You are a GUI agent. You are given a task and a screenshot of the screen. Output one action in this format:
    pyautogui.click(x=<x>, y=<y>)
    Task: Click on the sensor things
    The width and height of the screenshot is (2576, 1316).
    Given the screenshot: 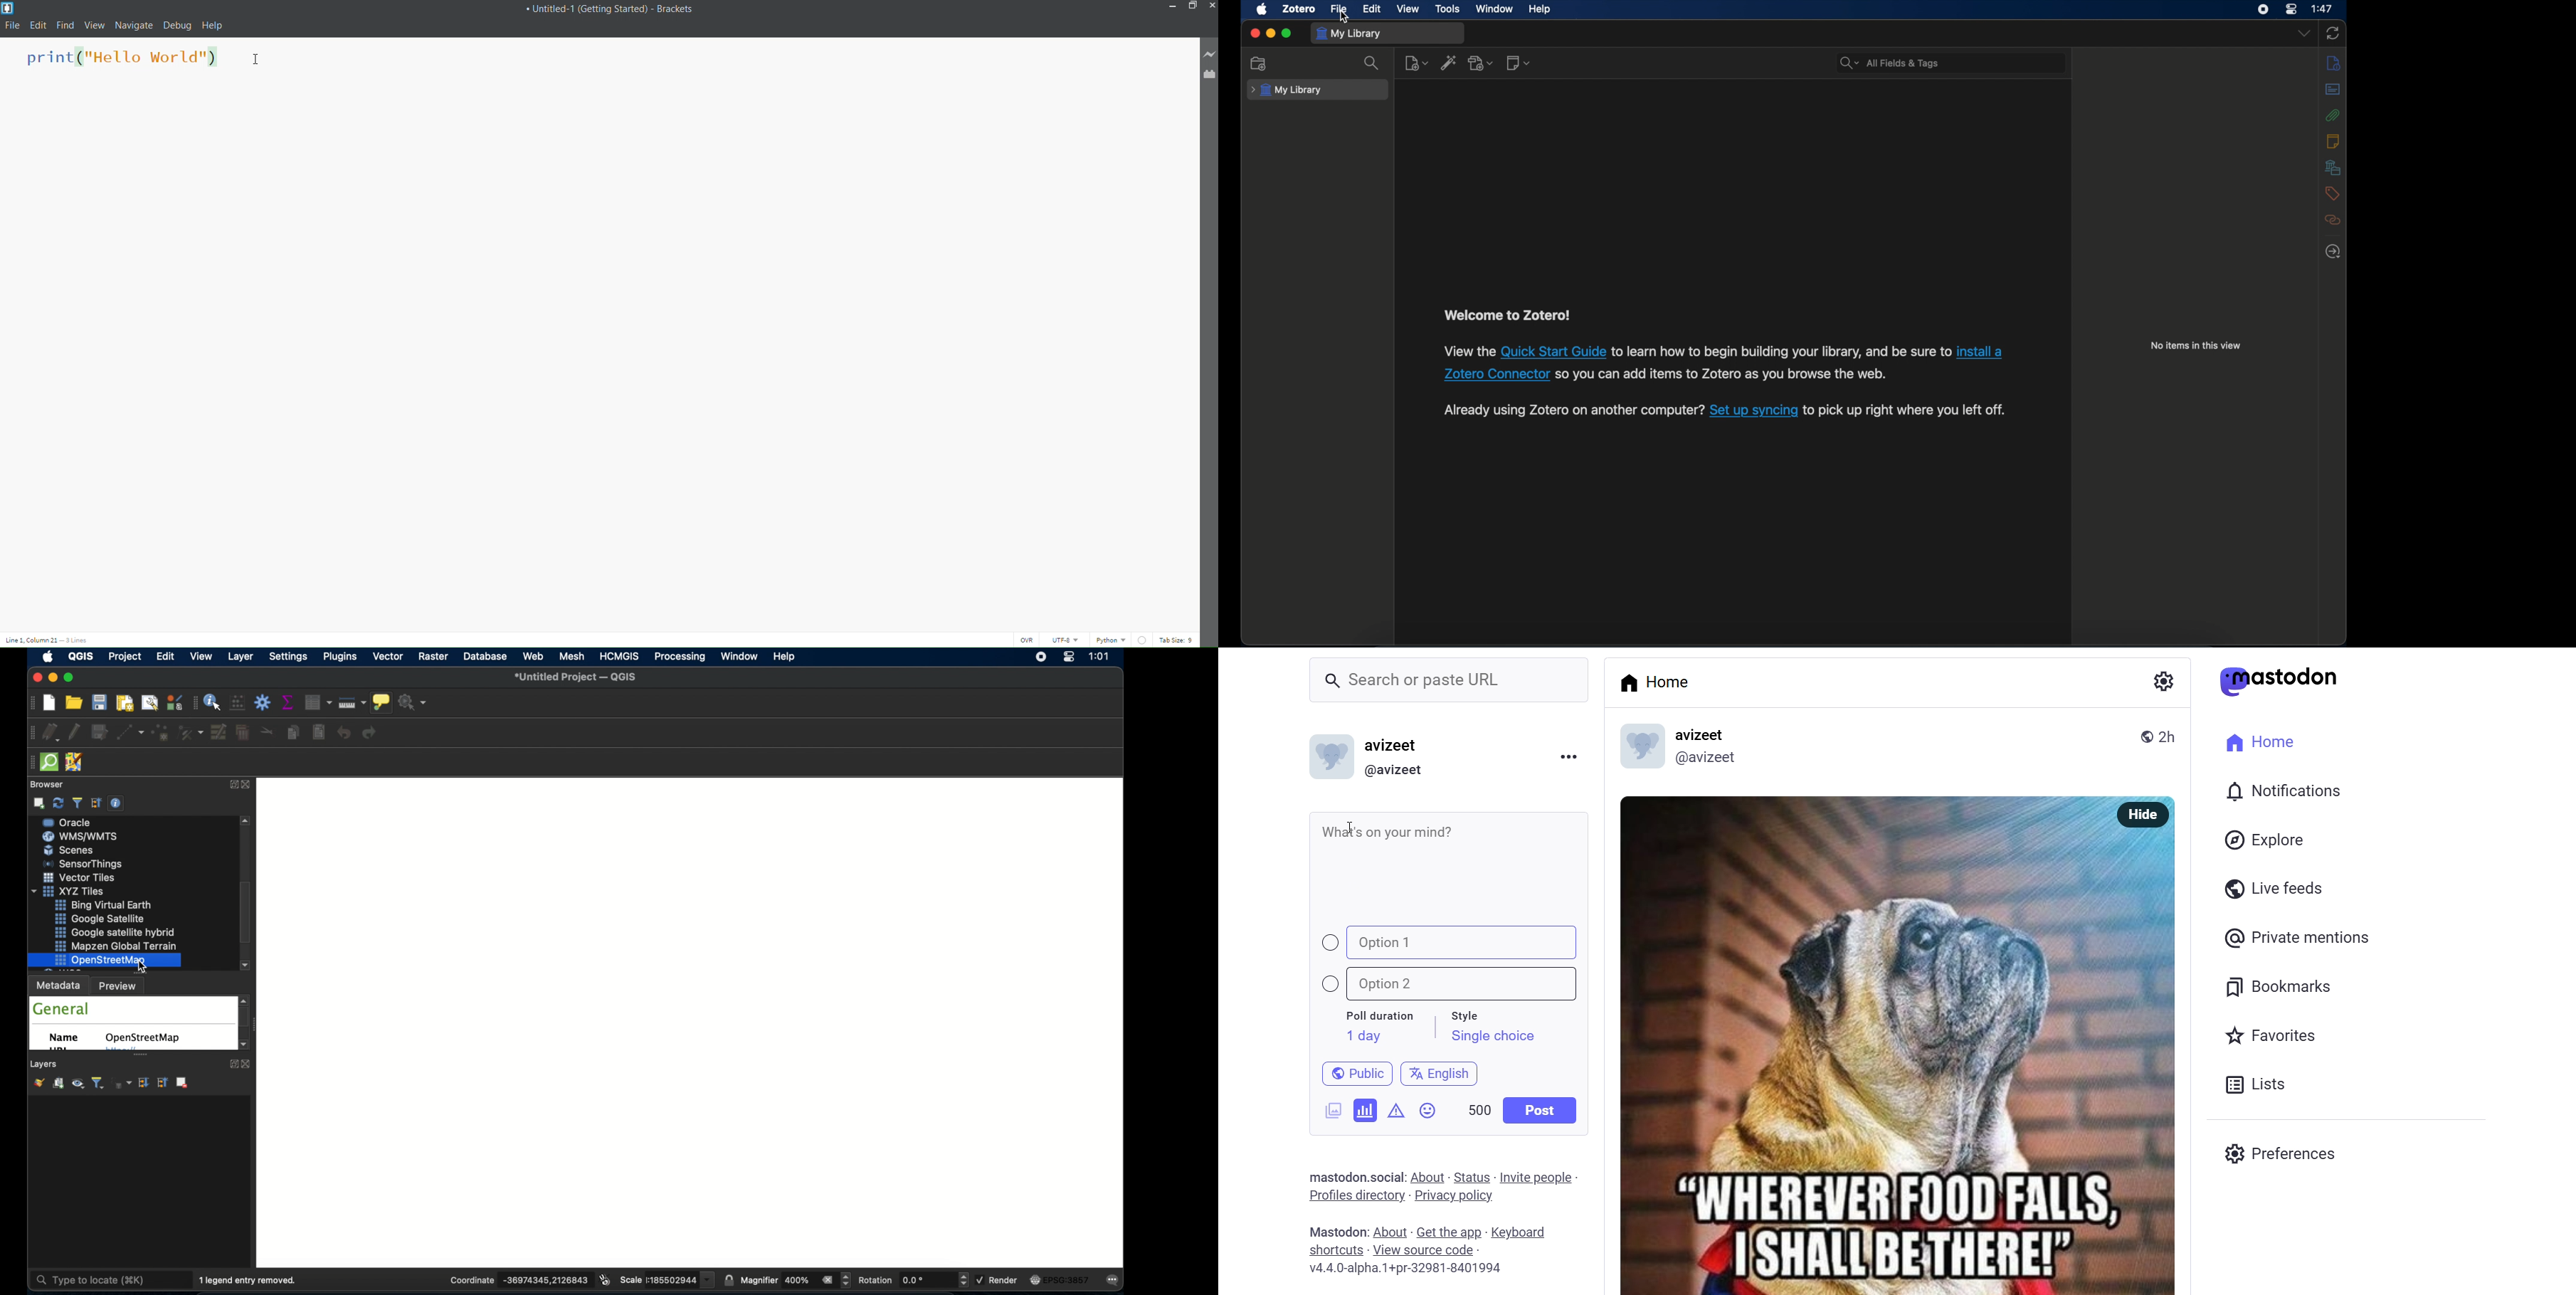 What is the action you would take?
    pyautogui.click(x=109, y=905)
    